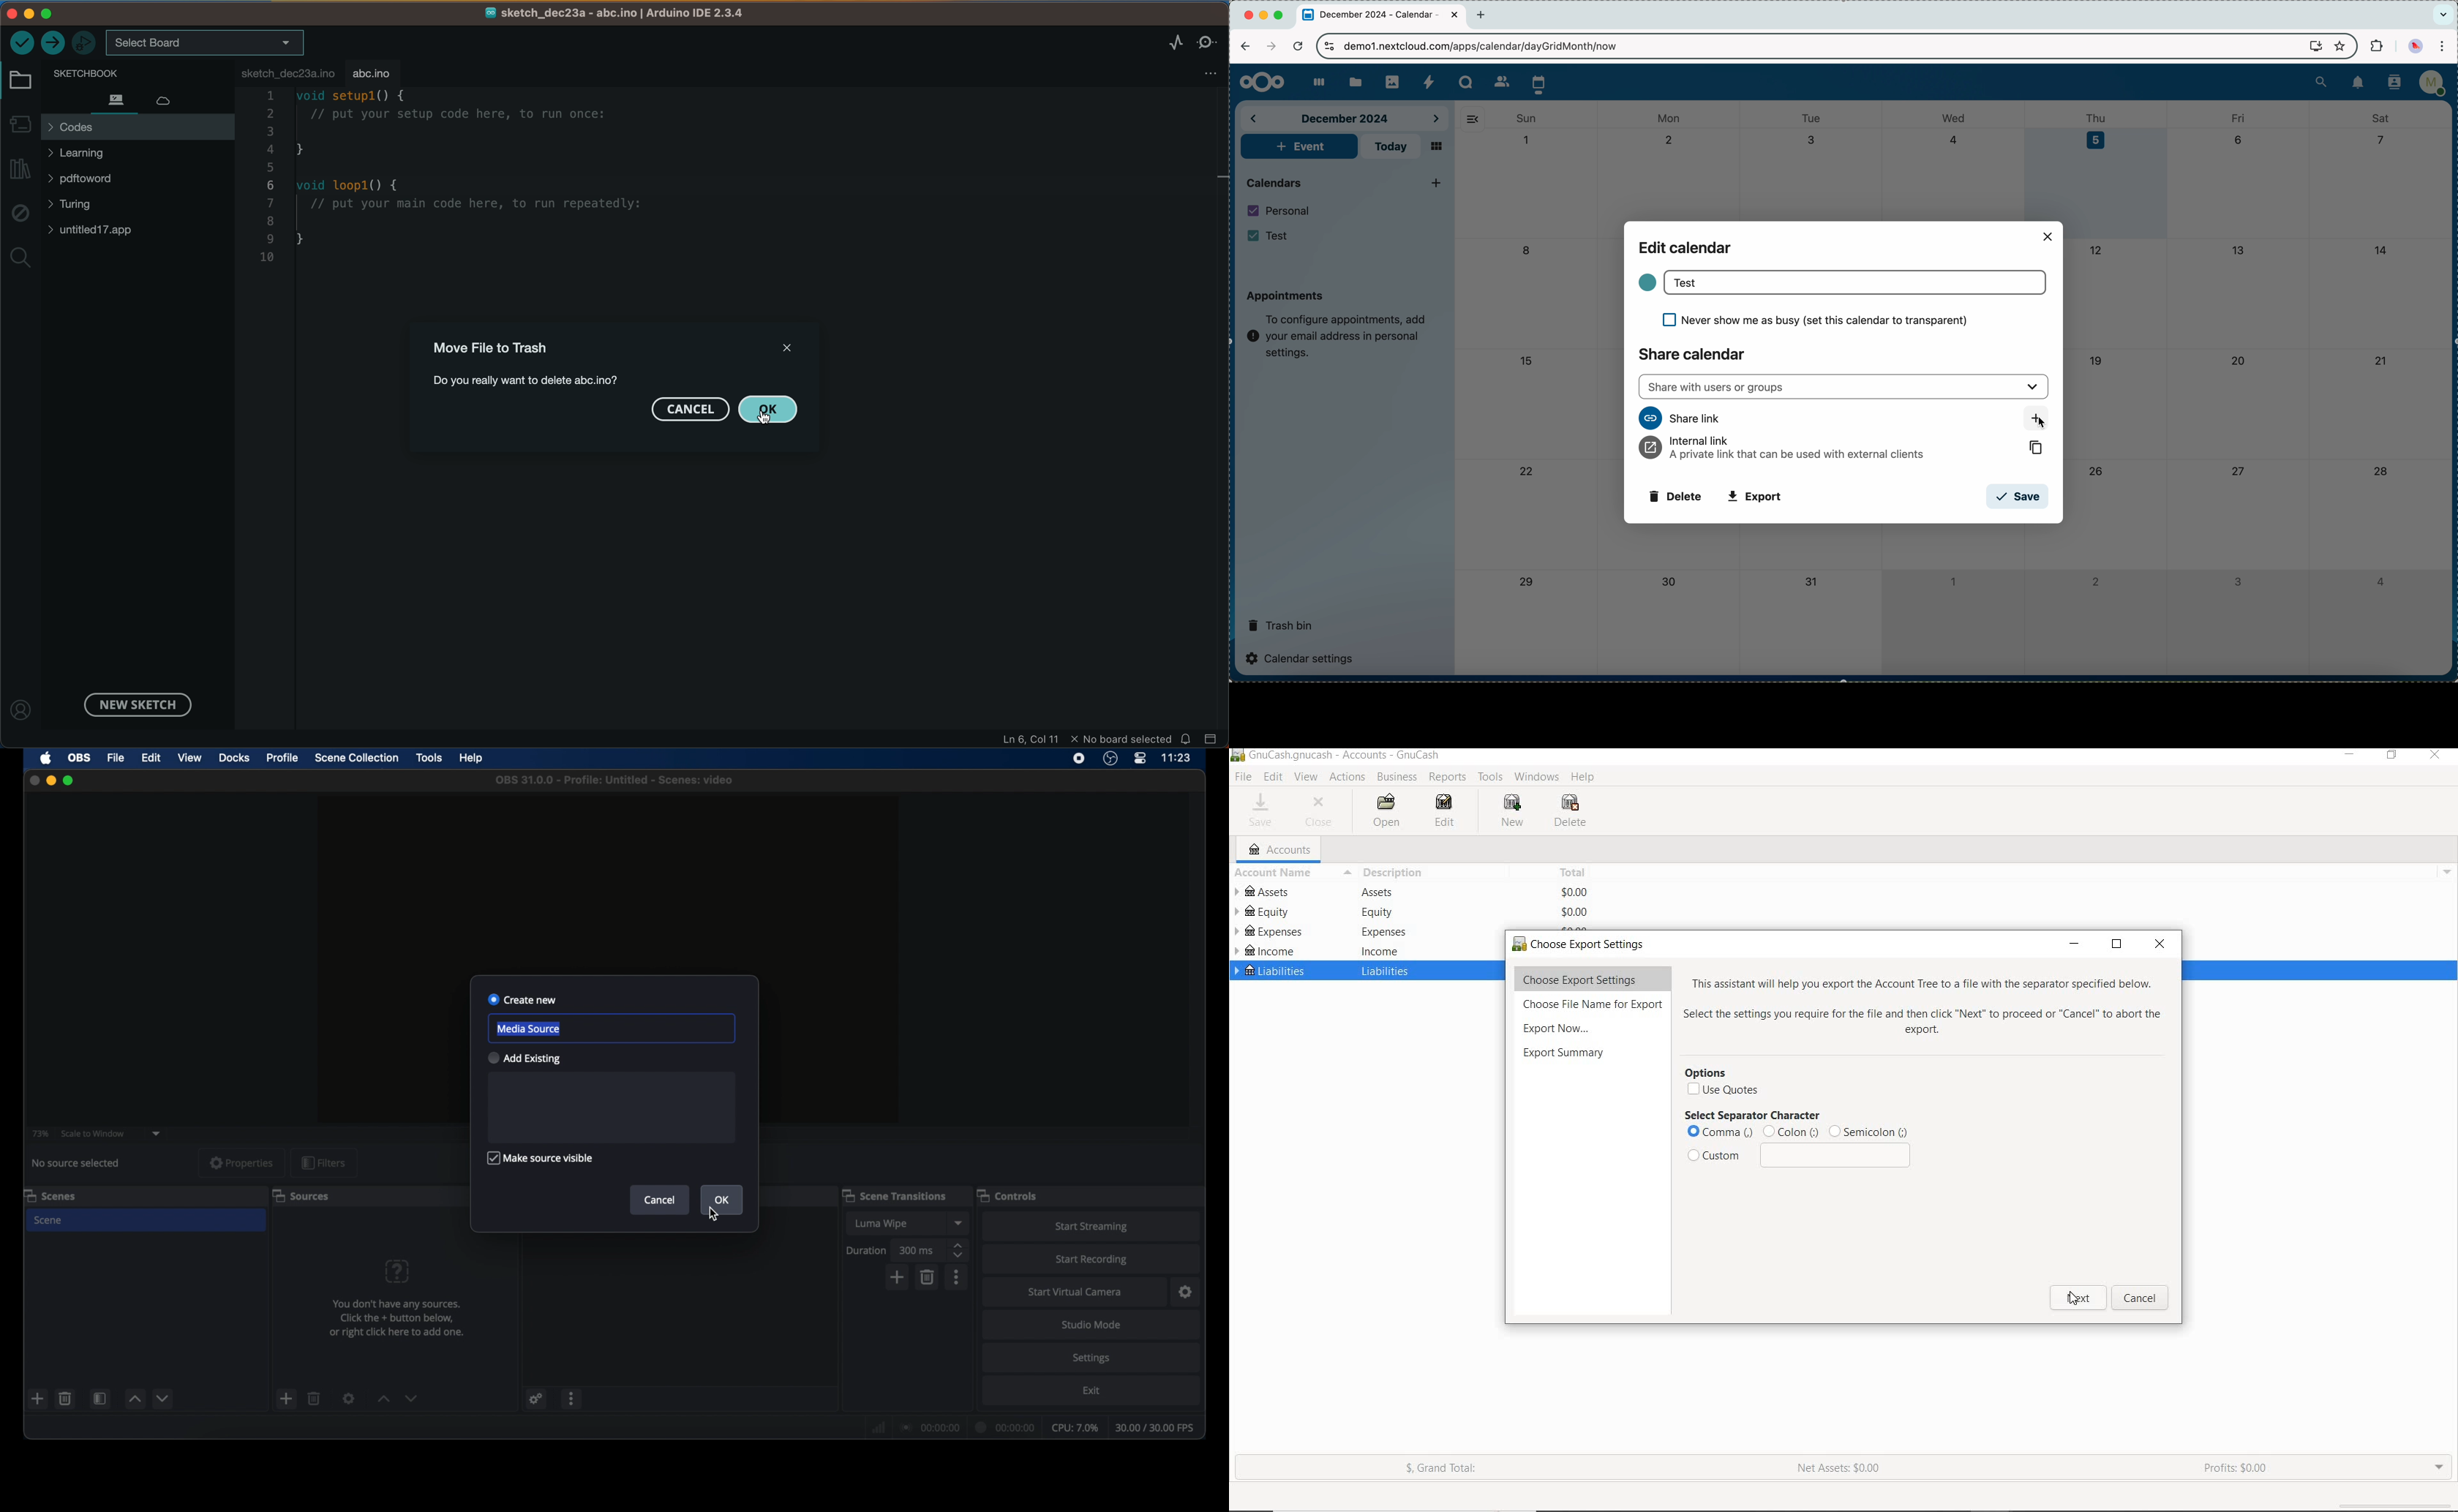  Describe the element at coordinates (878, 1428) in the screenshot. I see `netwrok` at that location.